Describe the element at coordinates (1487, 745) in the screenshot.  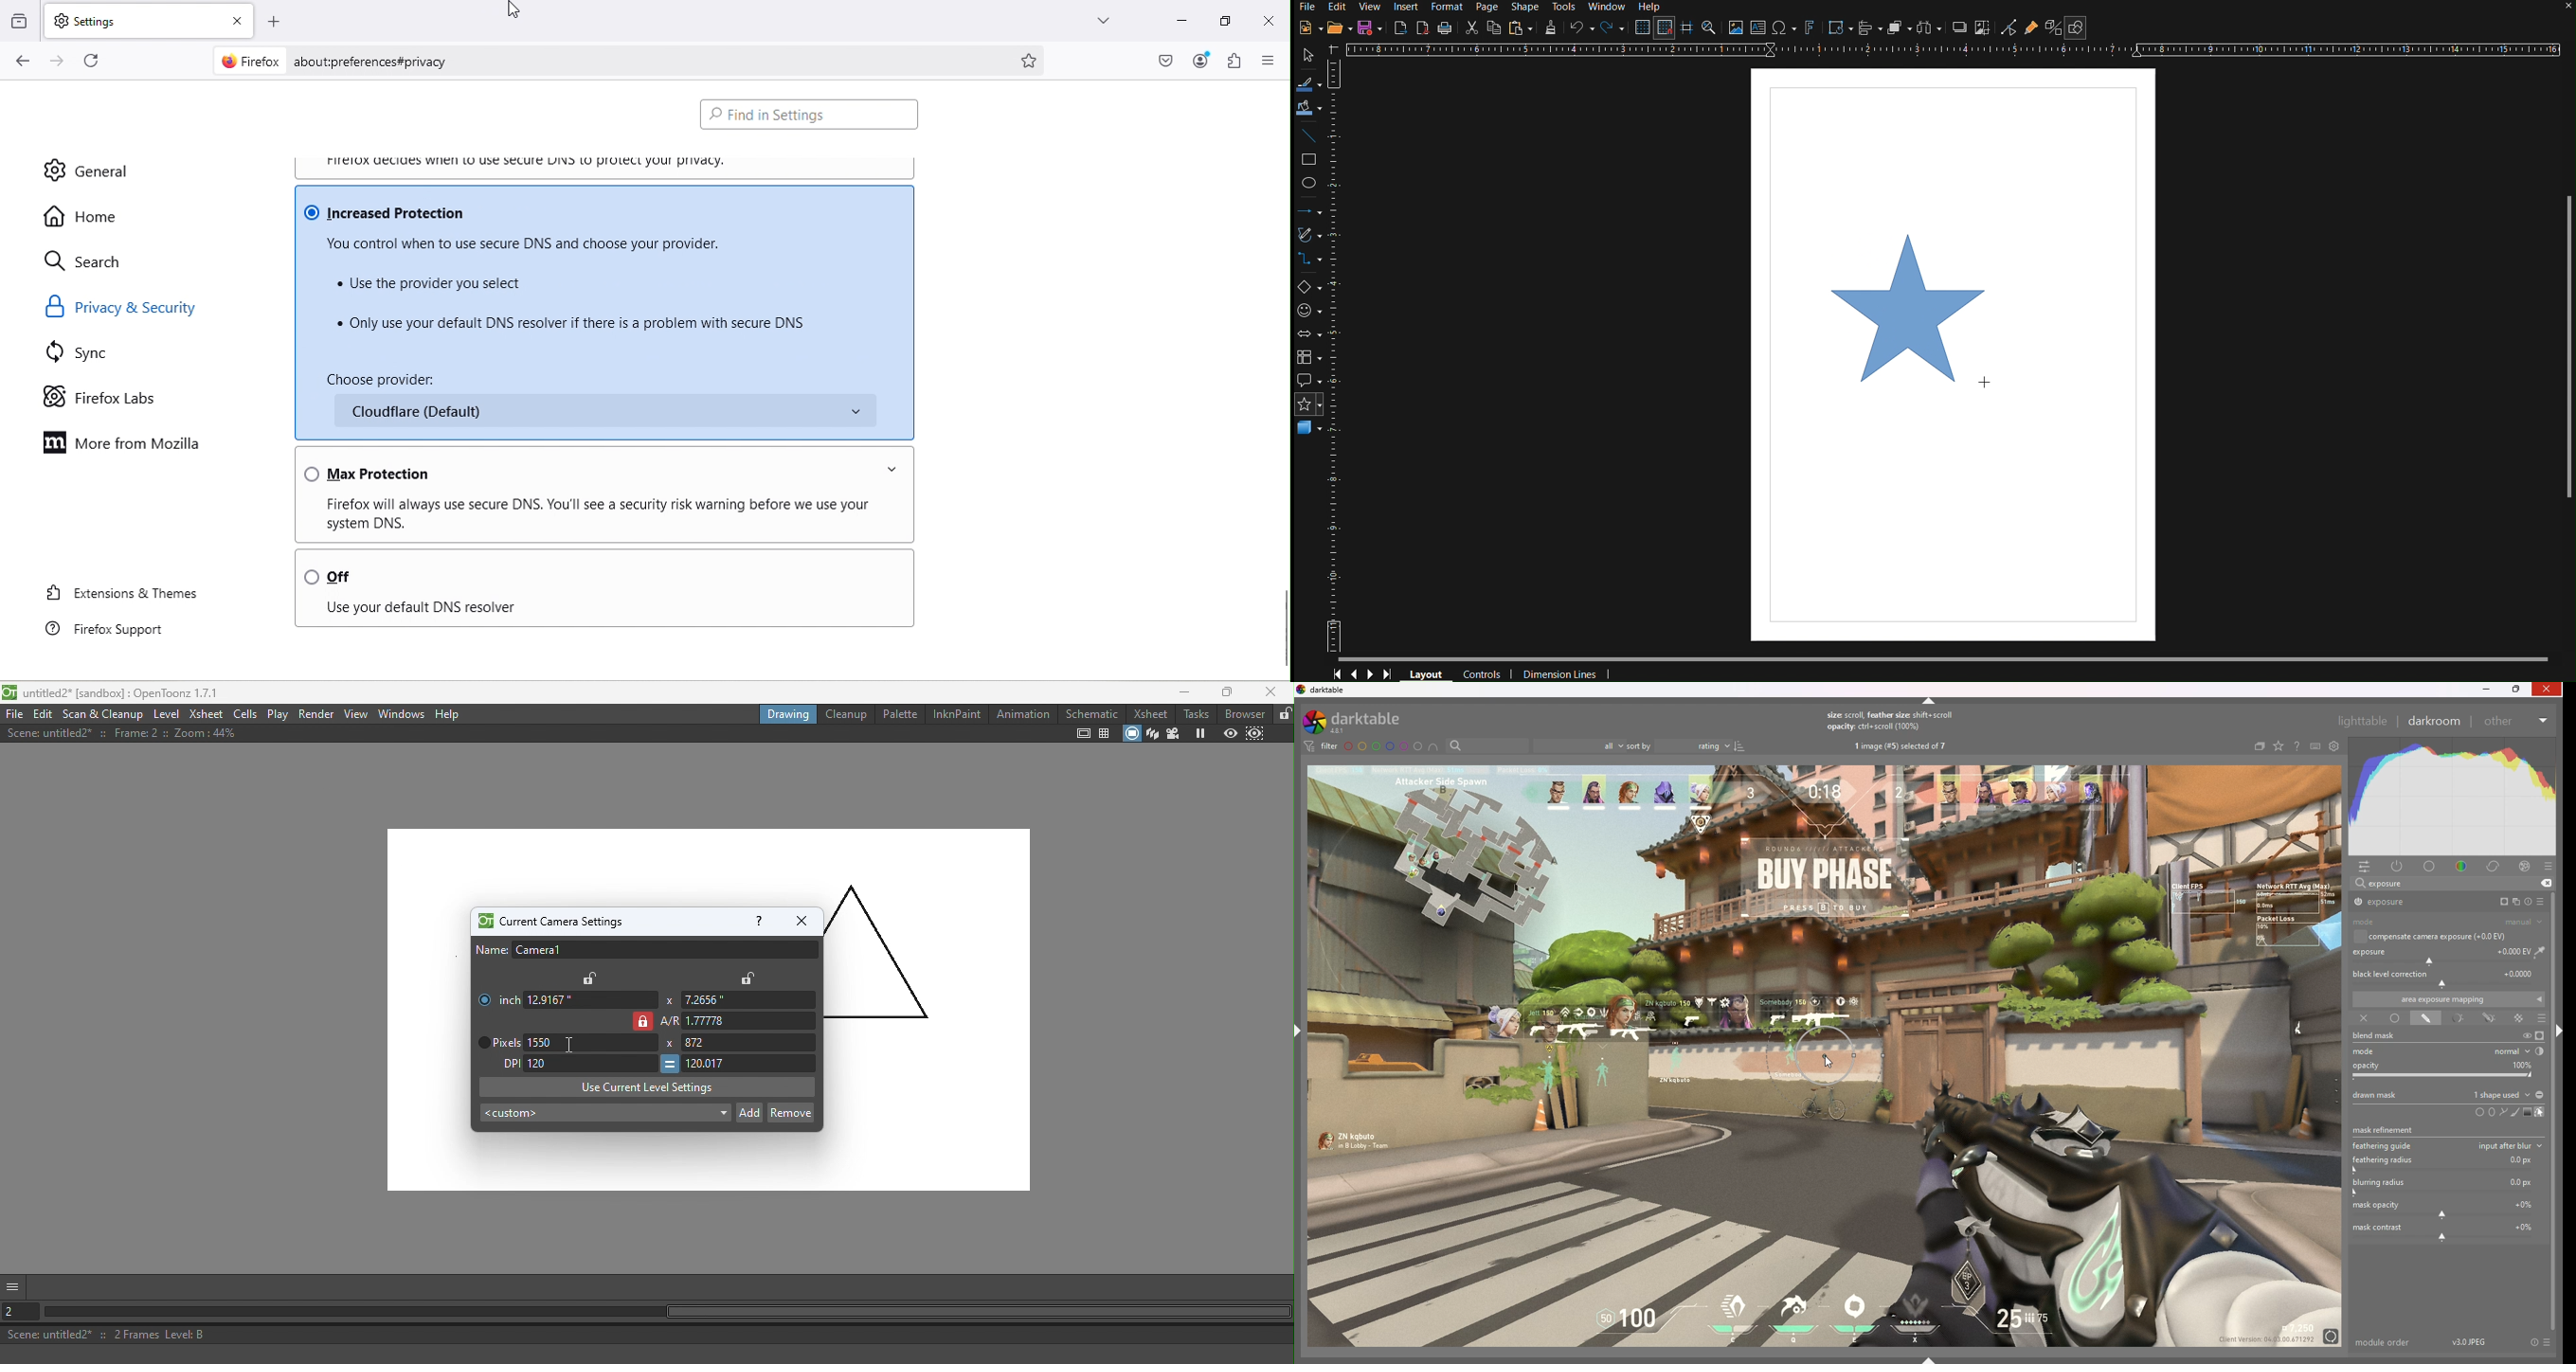
I see `filter by name` at that location.